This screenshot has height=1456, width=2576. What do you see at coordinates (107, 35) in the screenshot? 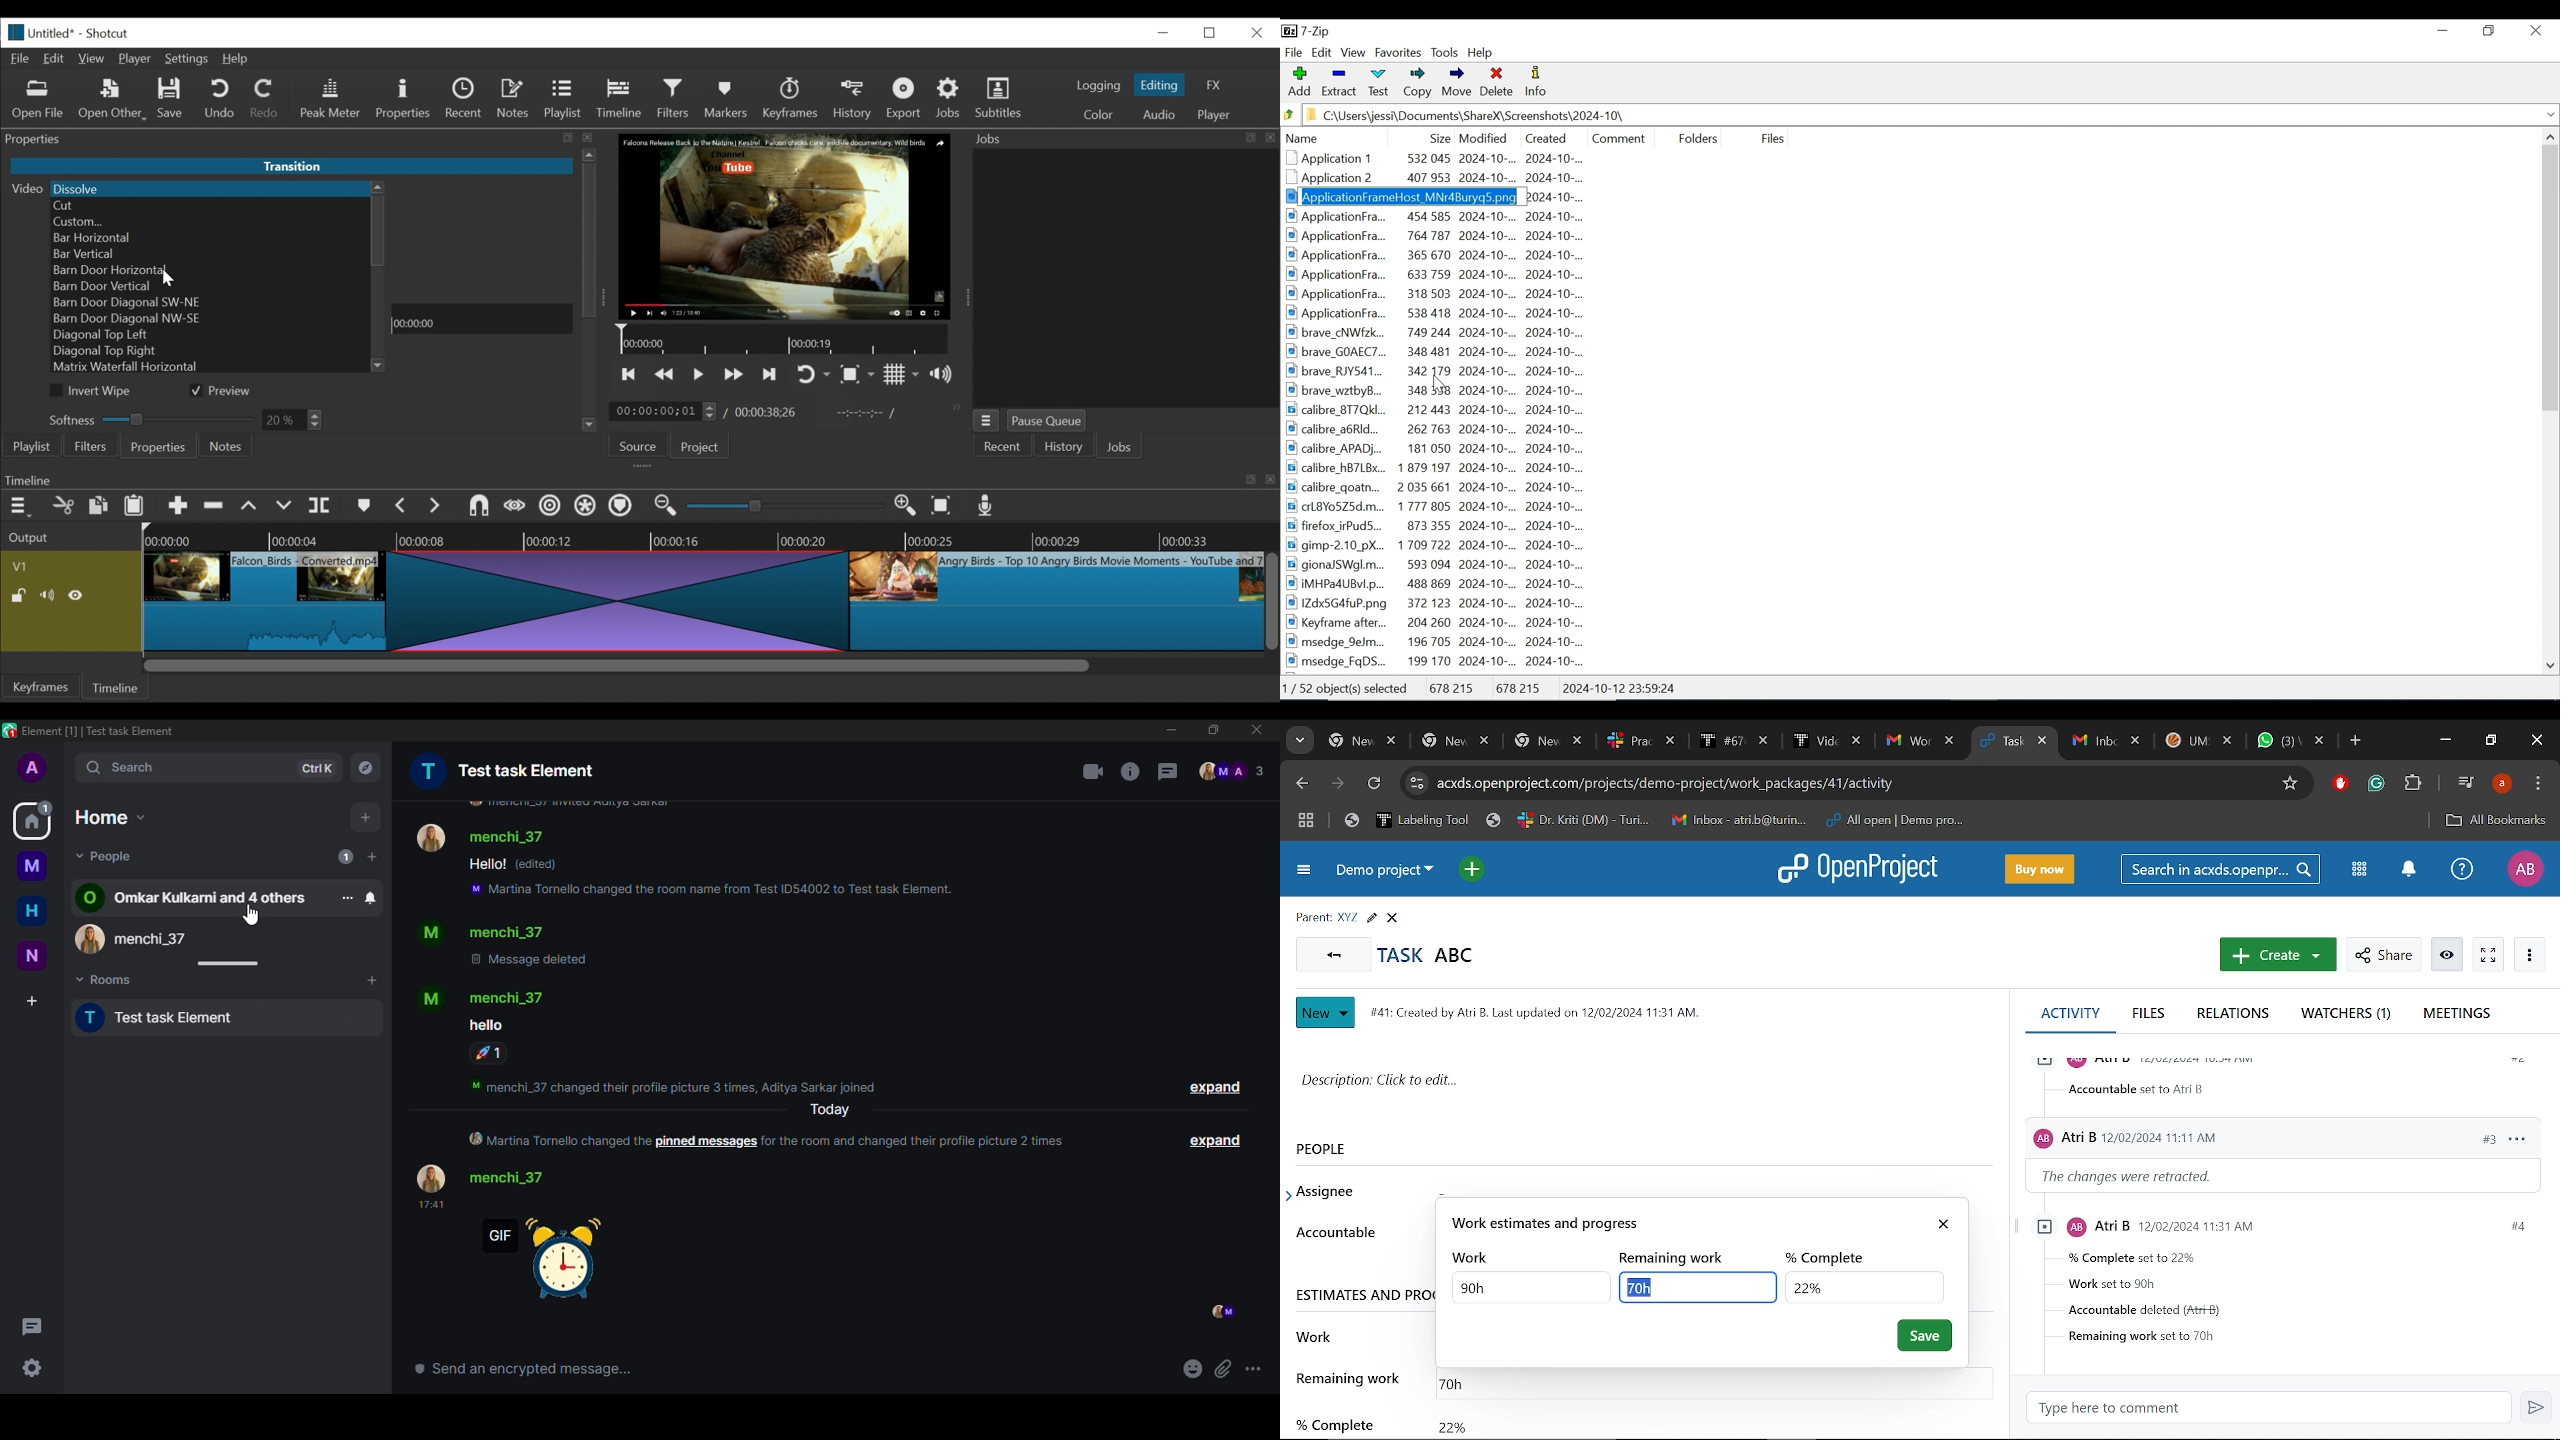
I see `Shotcut` at bounding box center [107, 35].